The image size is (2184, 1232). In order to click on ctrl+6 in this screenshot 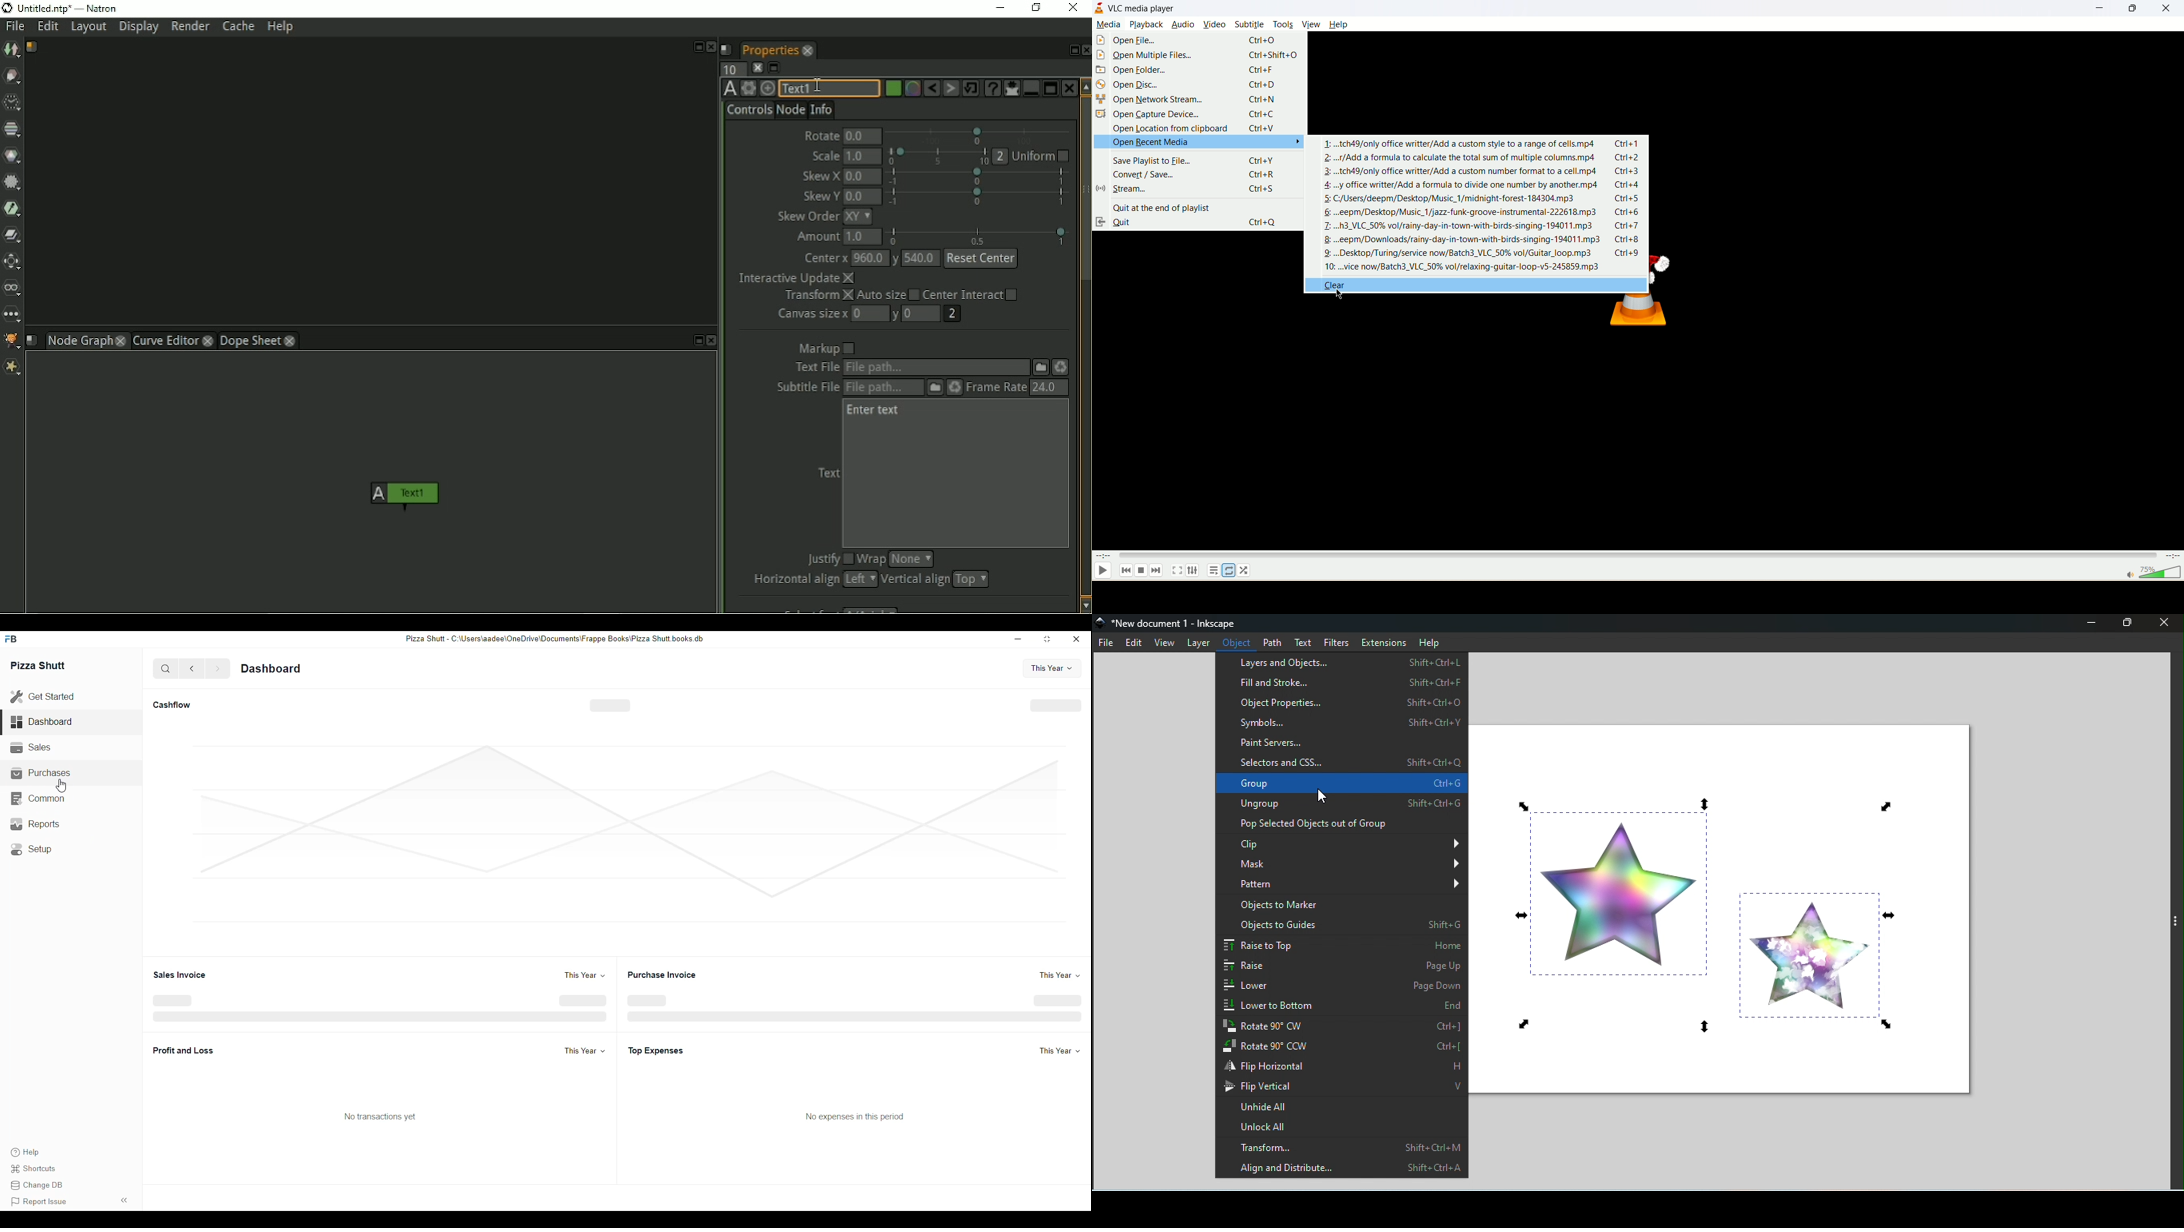, I will do `click(1629, 212)`.